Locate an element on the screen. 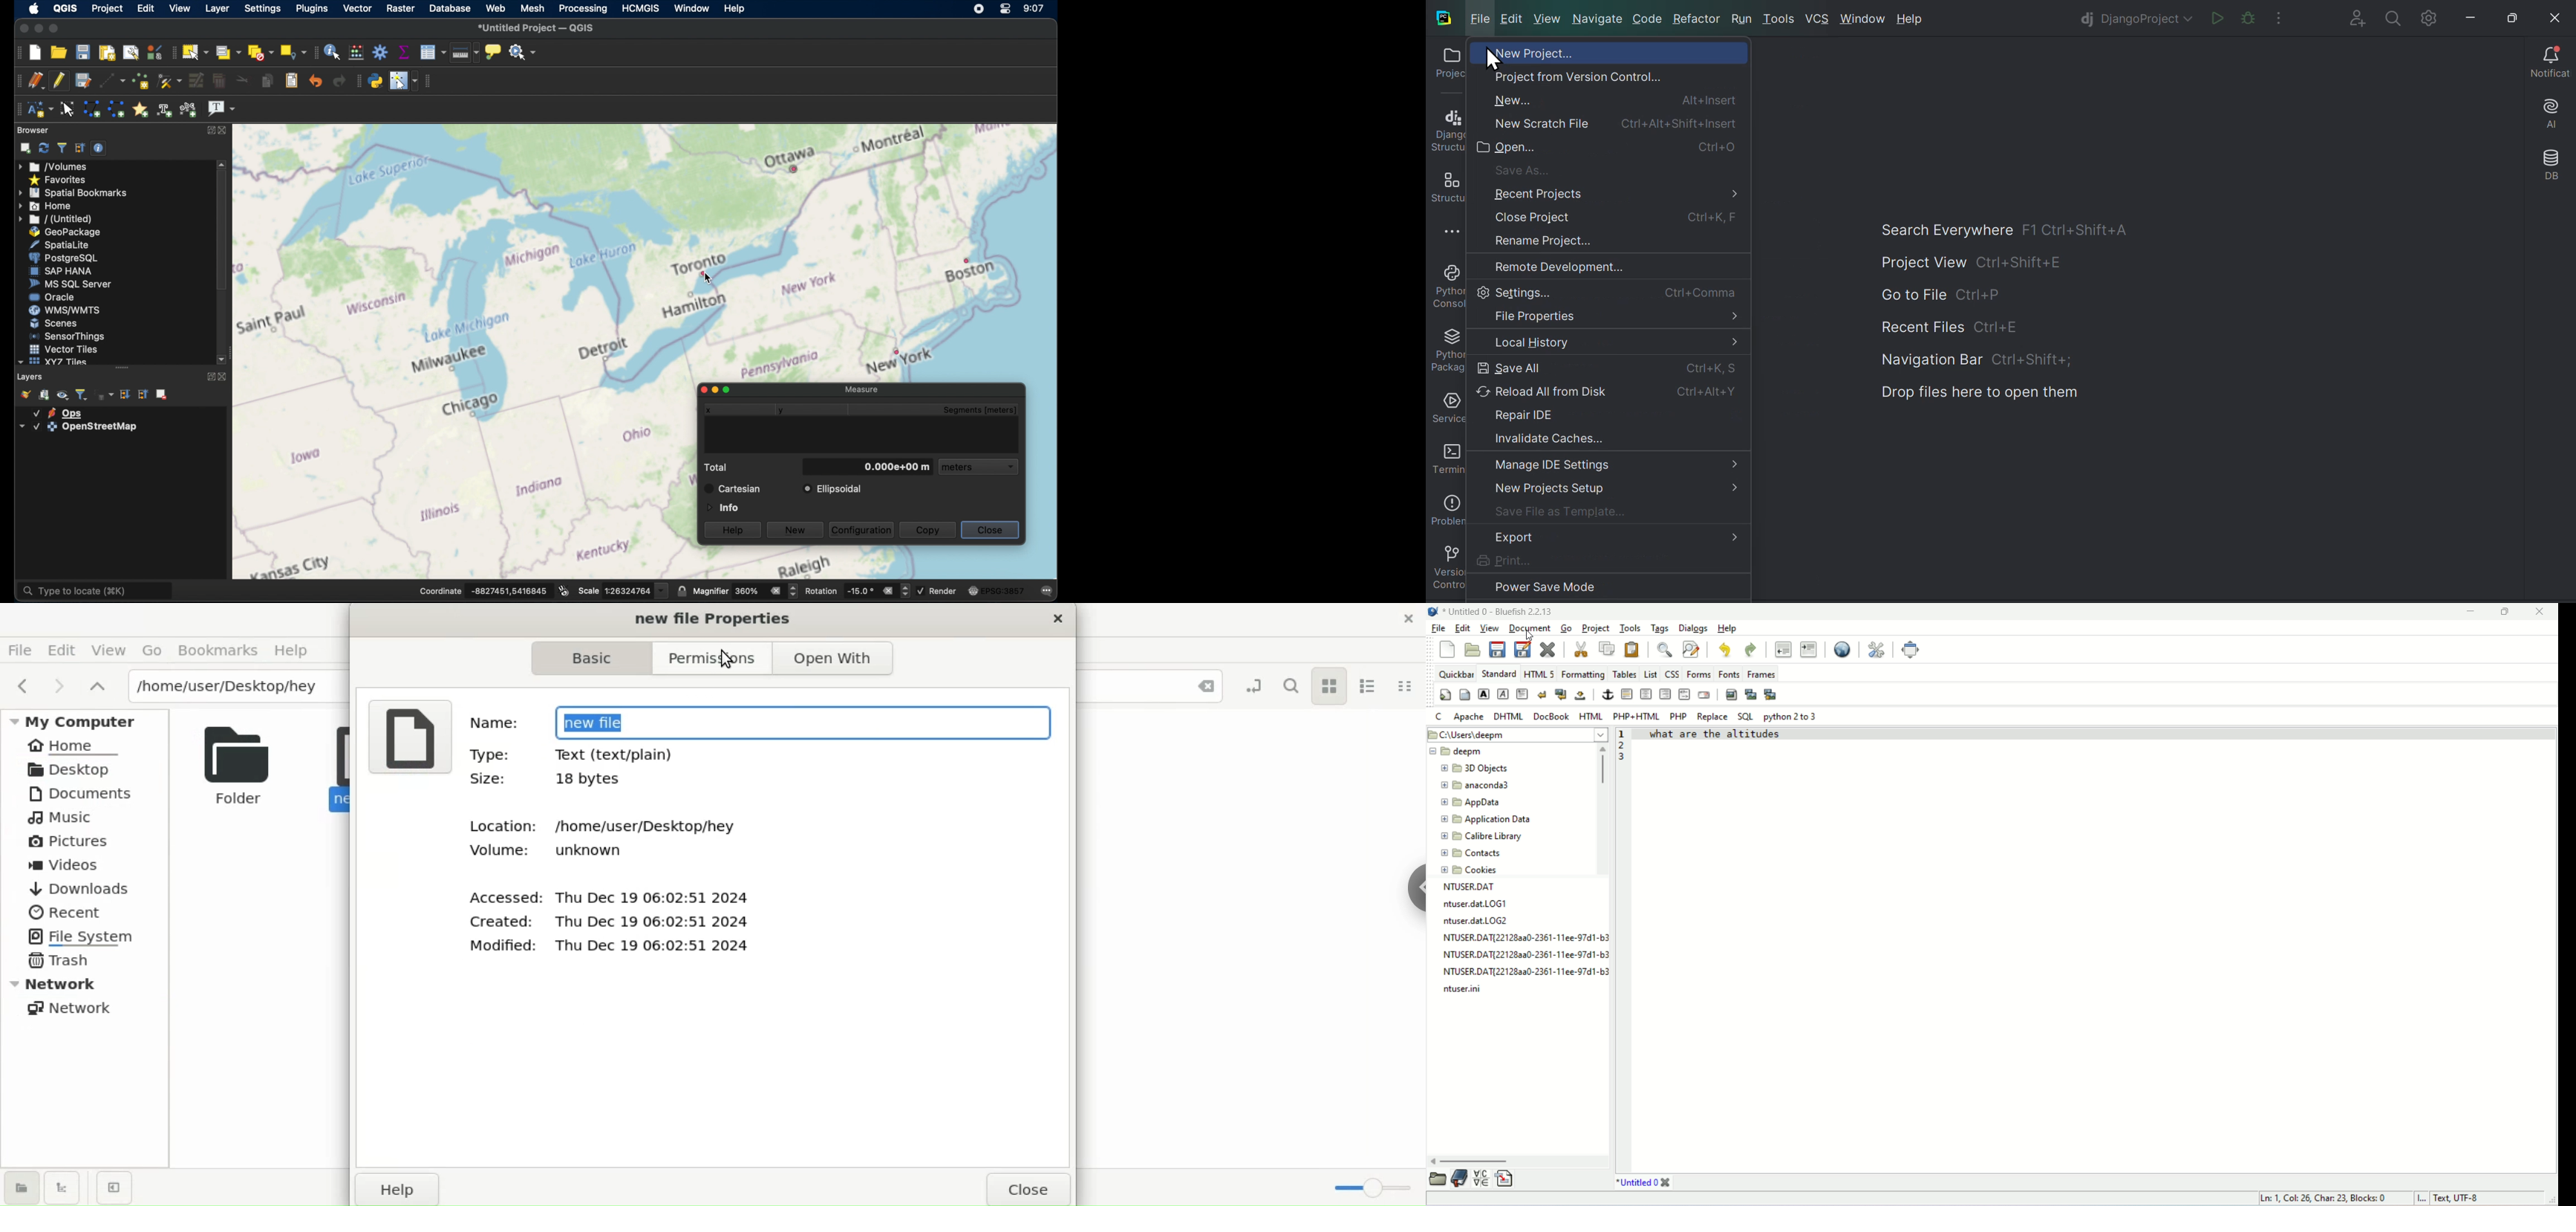 The width and height of the screenshot is (2576, 1232). Services is located at coordinates (1448, 405).